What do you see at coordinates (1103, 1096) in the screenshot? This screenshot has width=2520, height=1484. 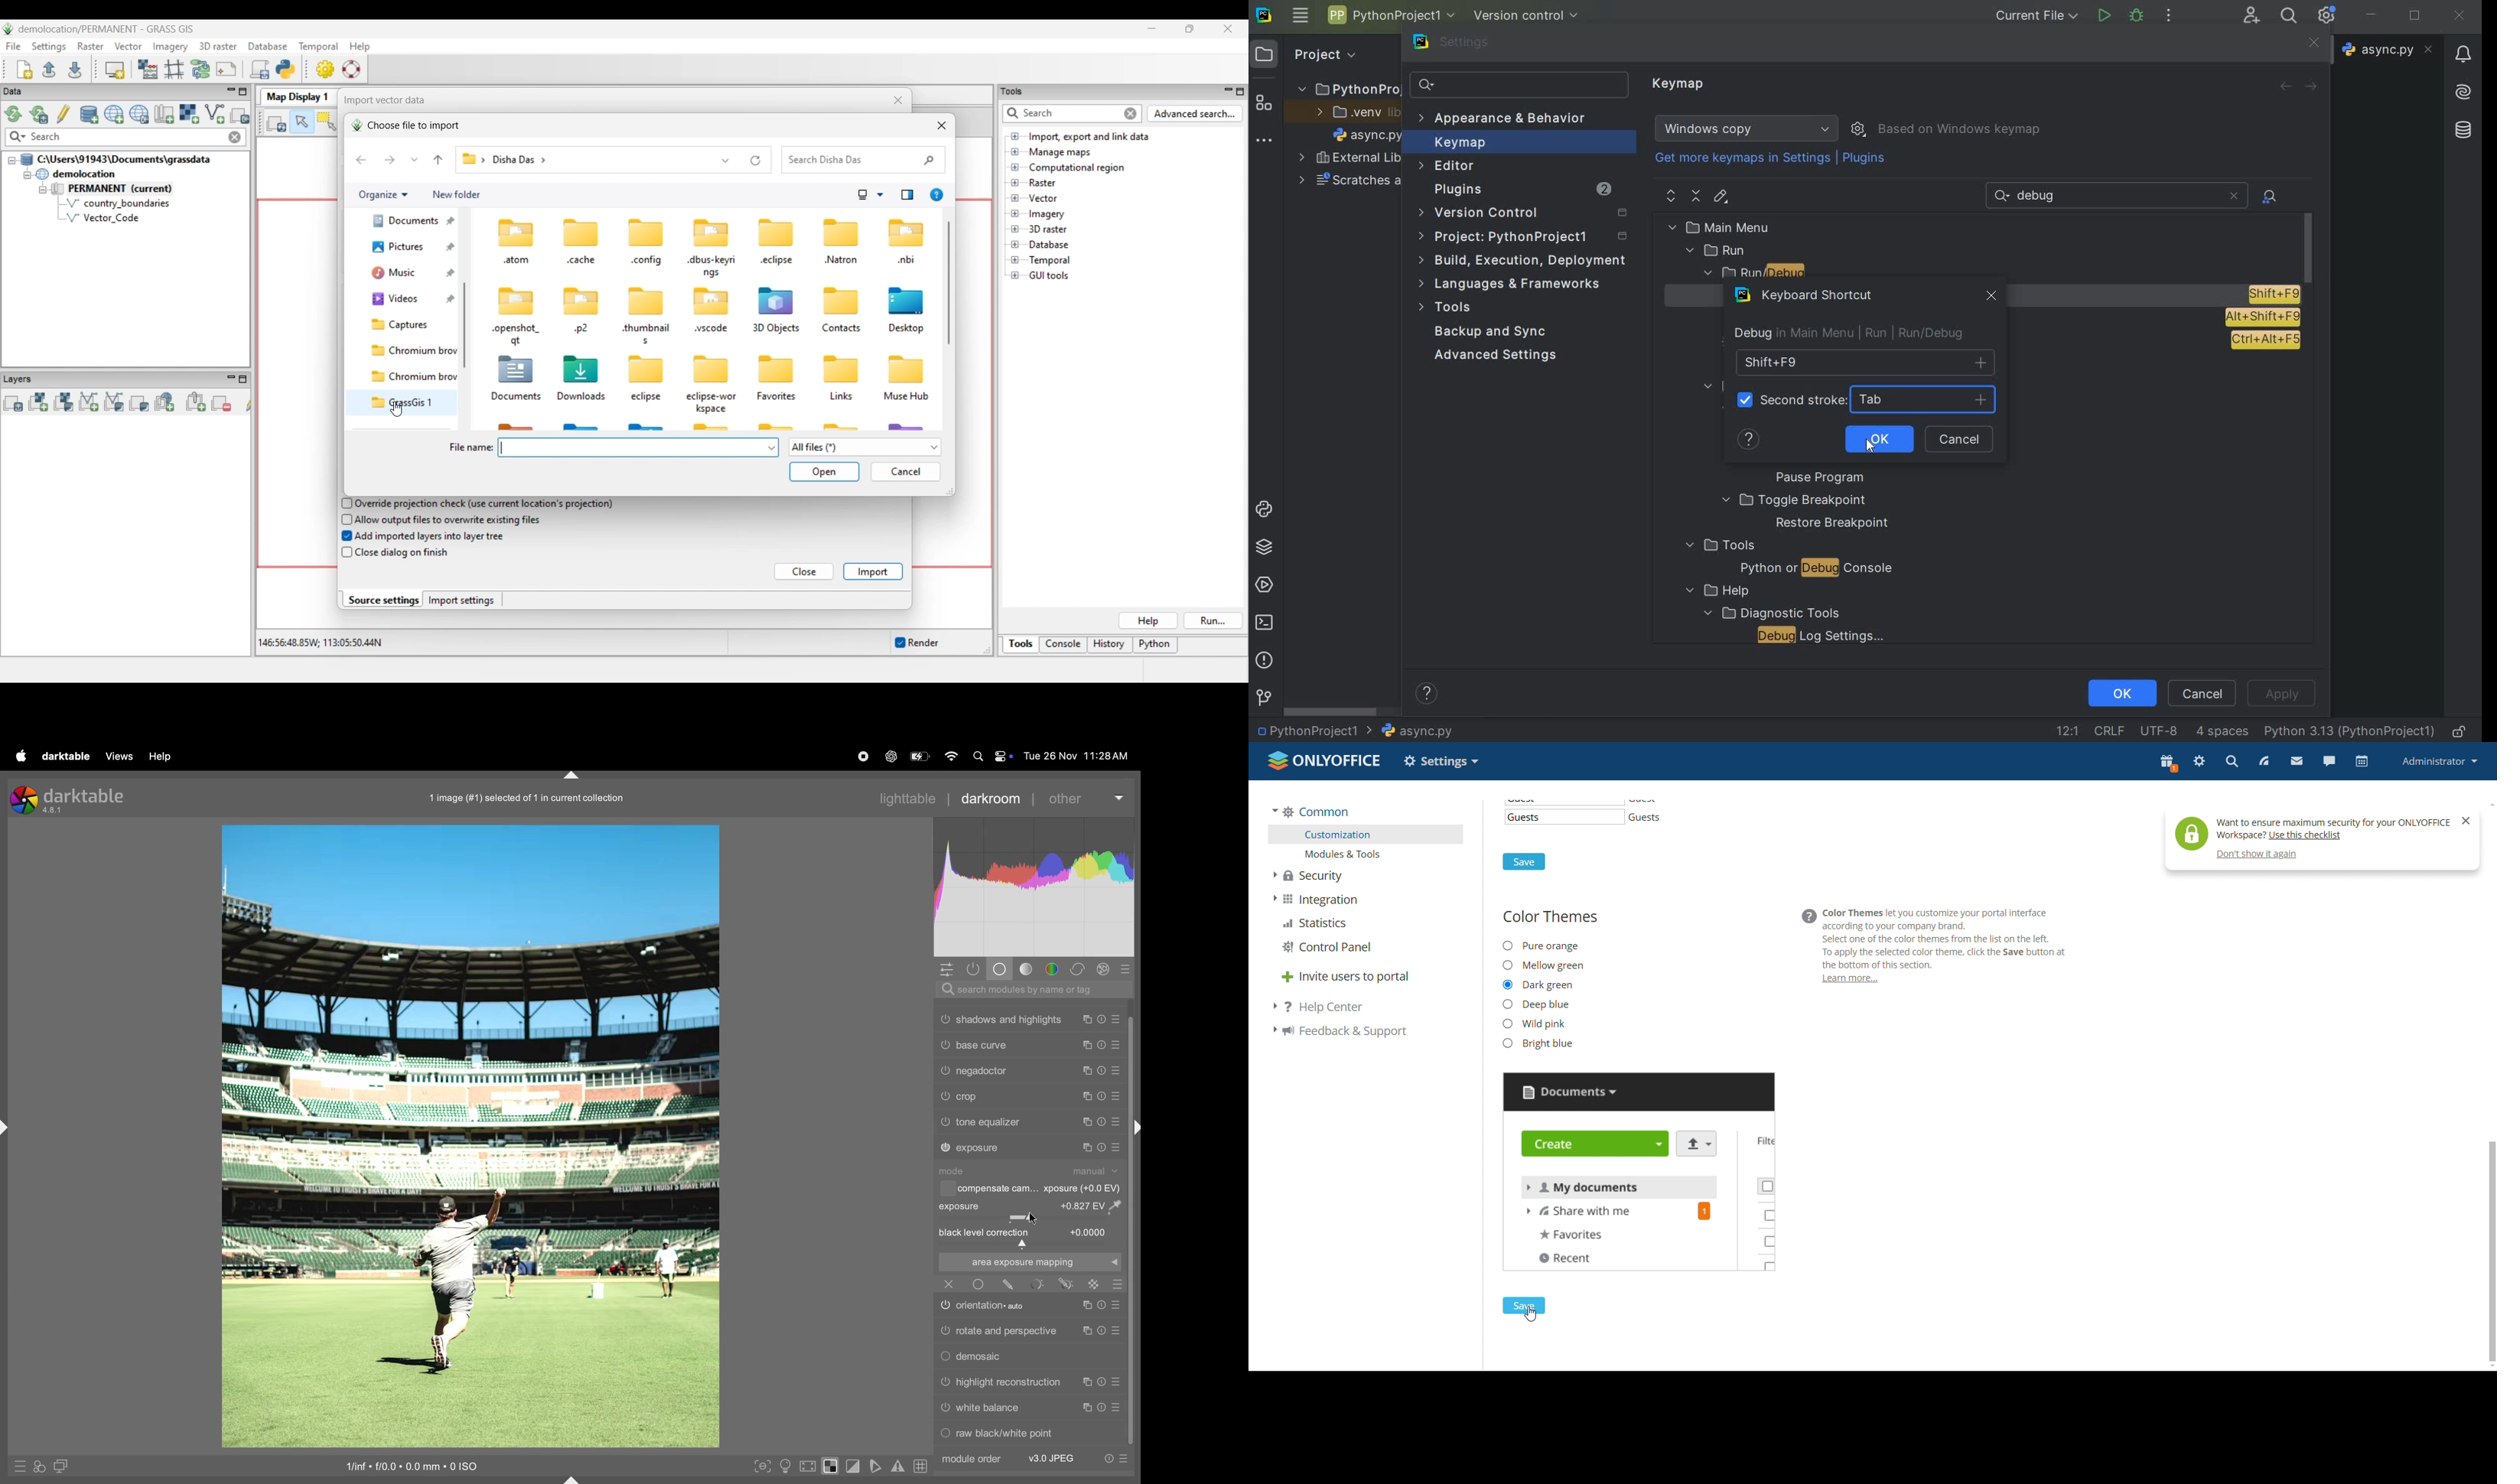 I see `reset presets` at bounding box center [1103, 1096].